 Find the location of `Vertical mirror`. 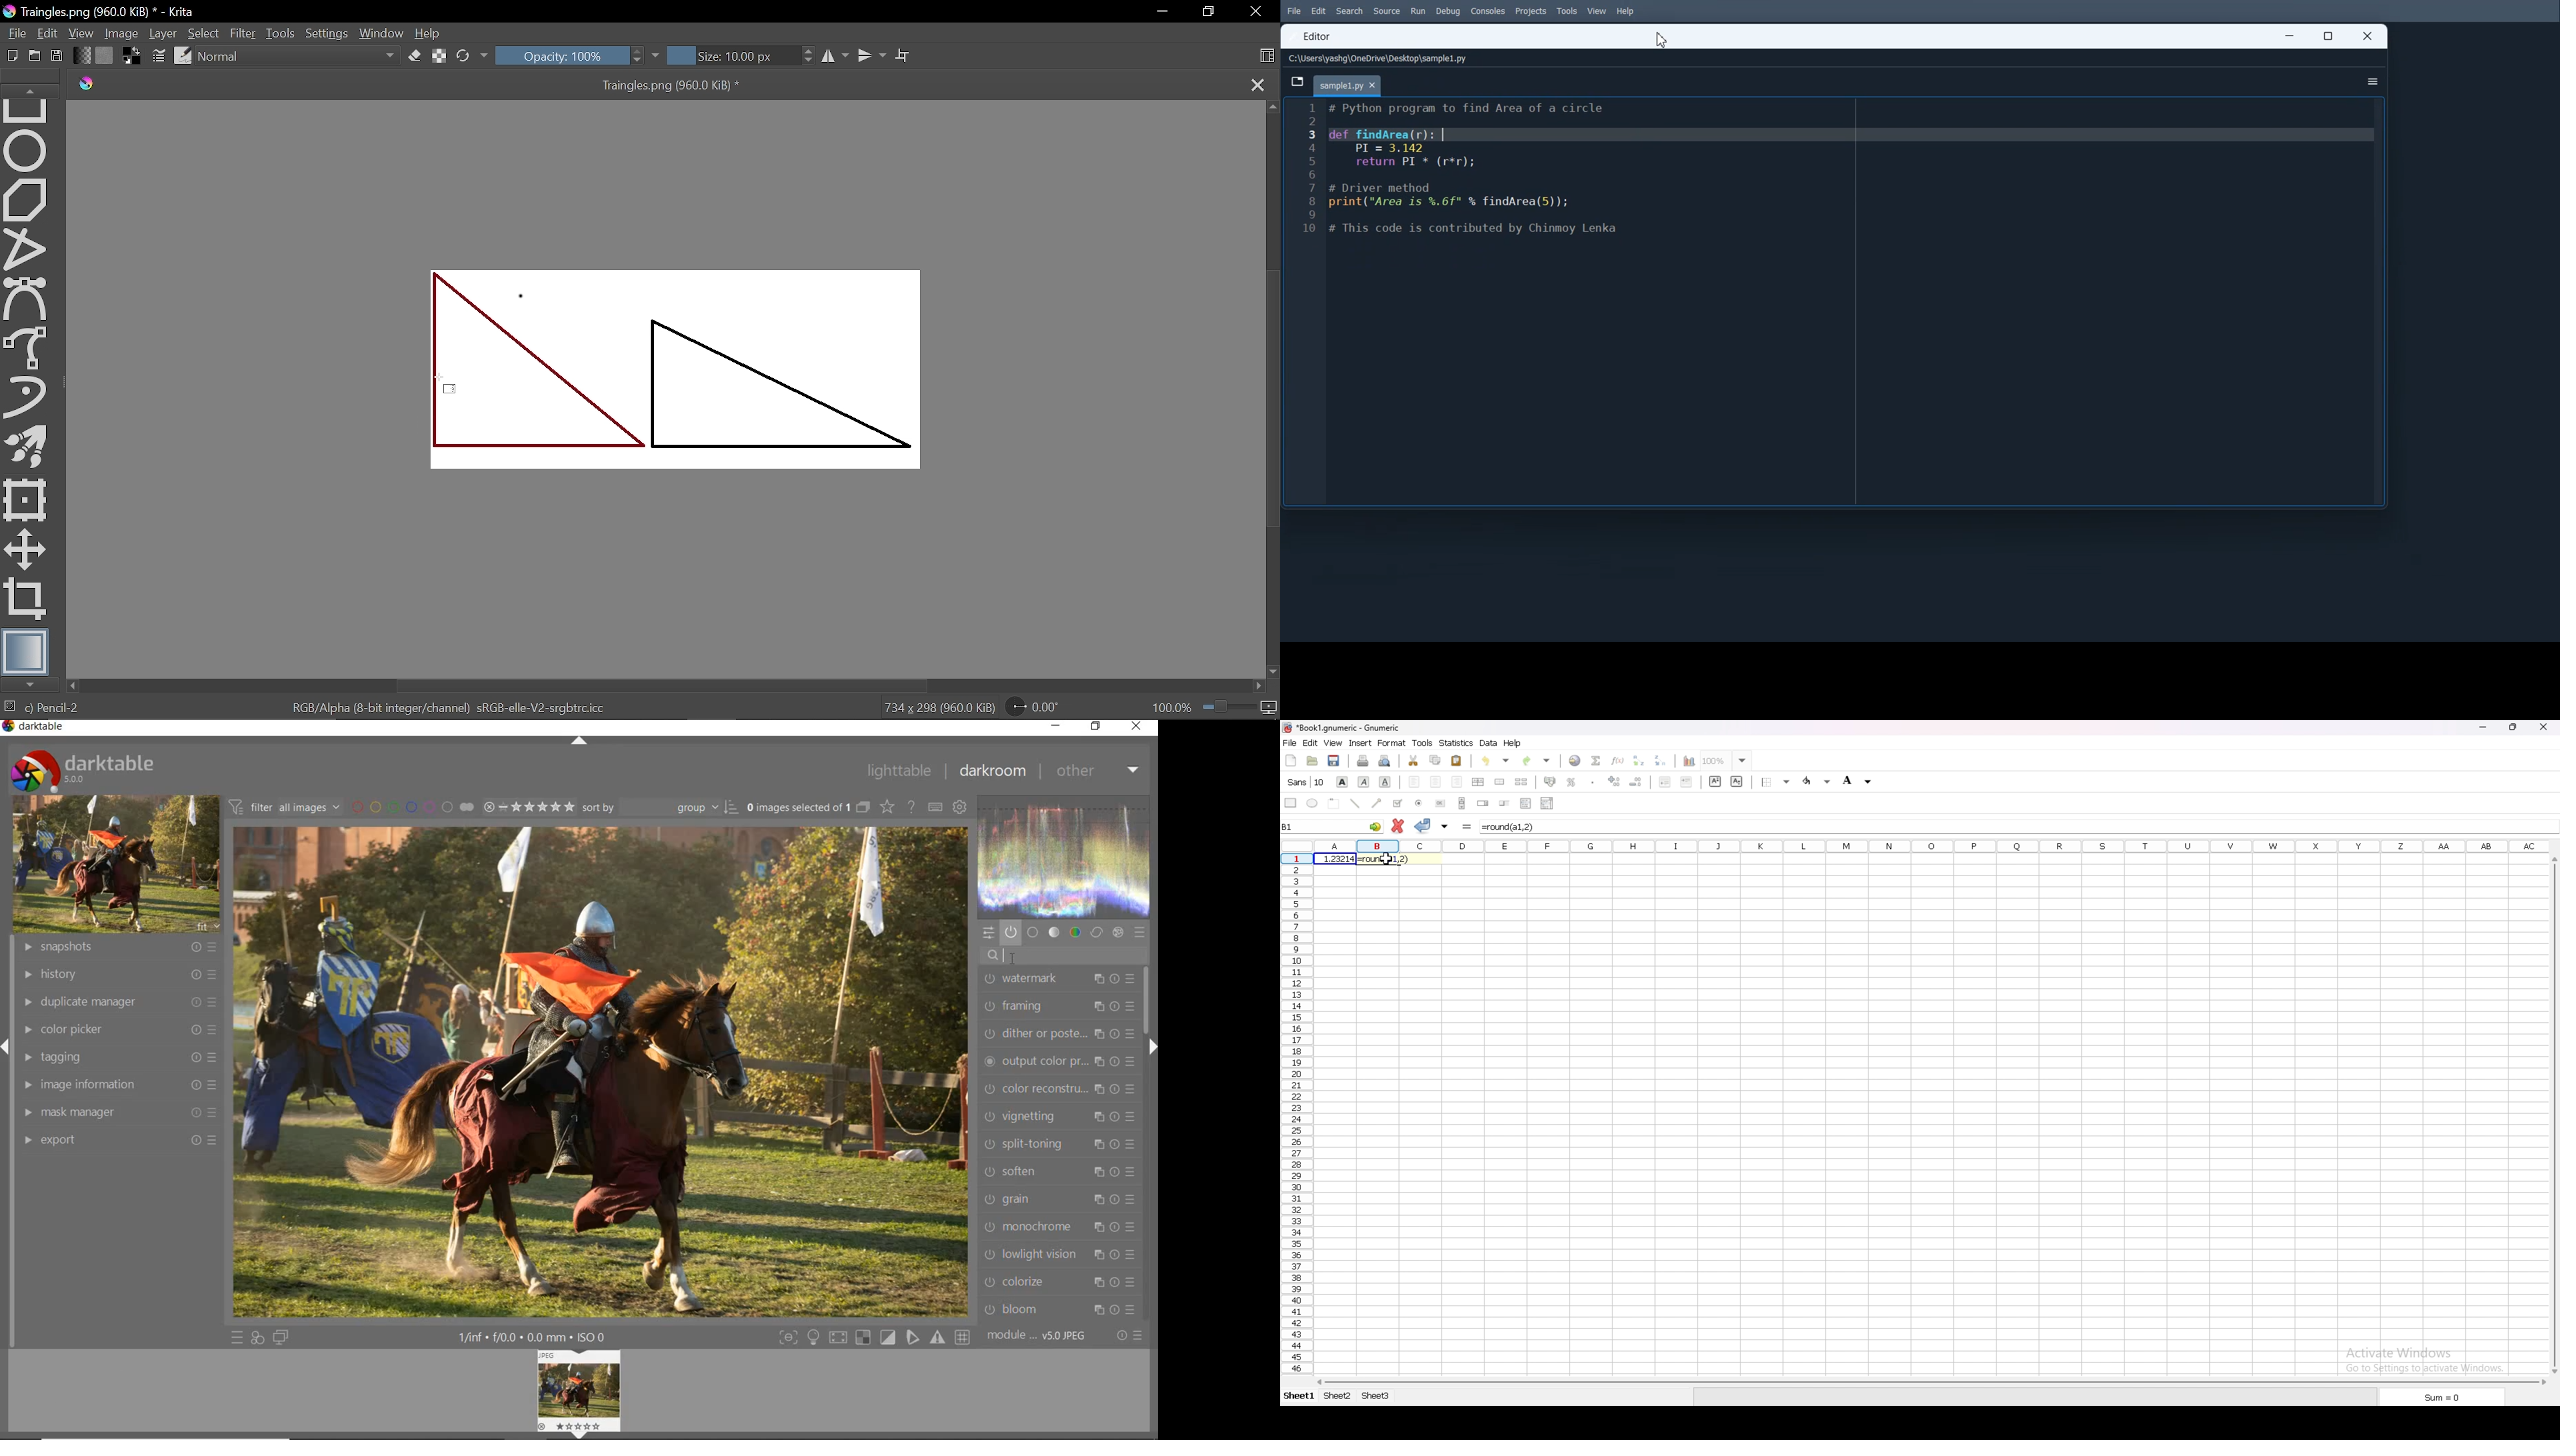

Vertical mirror is located at coordinates (872, 58).